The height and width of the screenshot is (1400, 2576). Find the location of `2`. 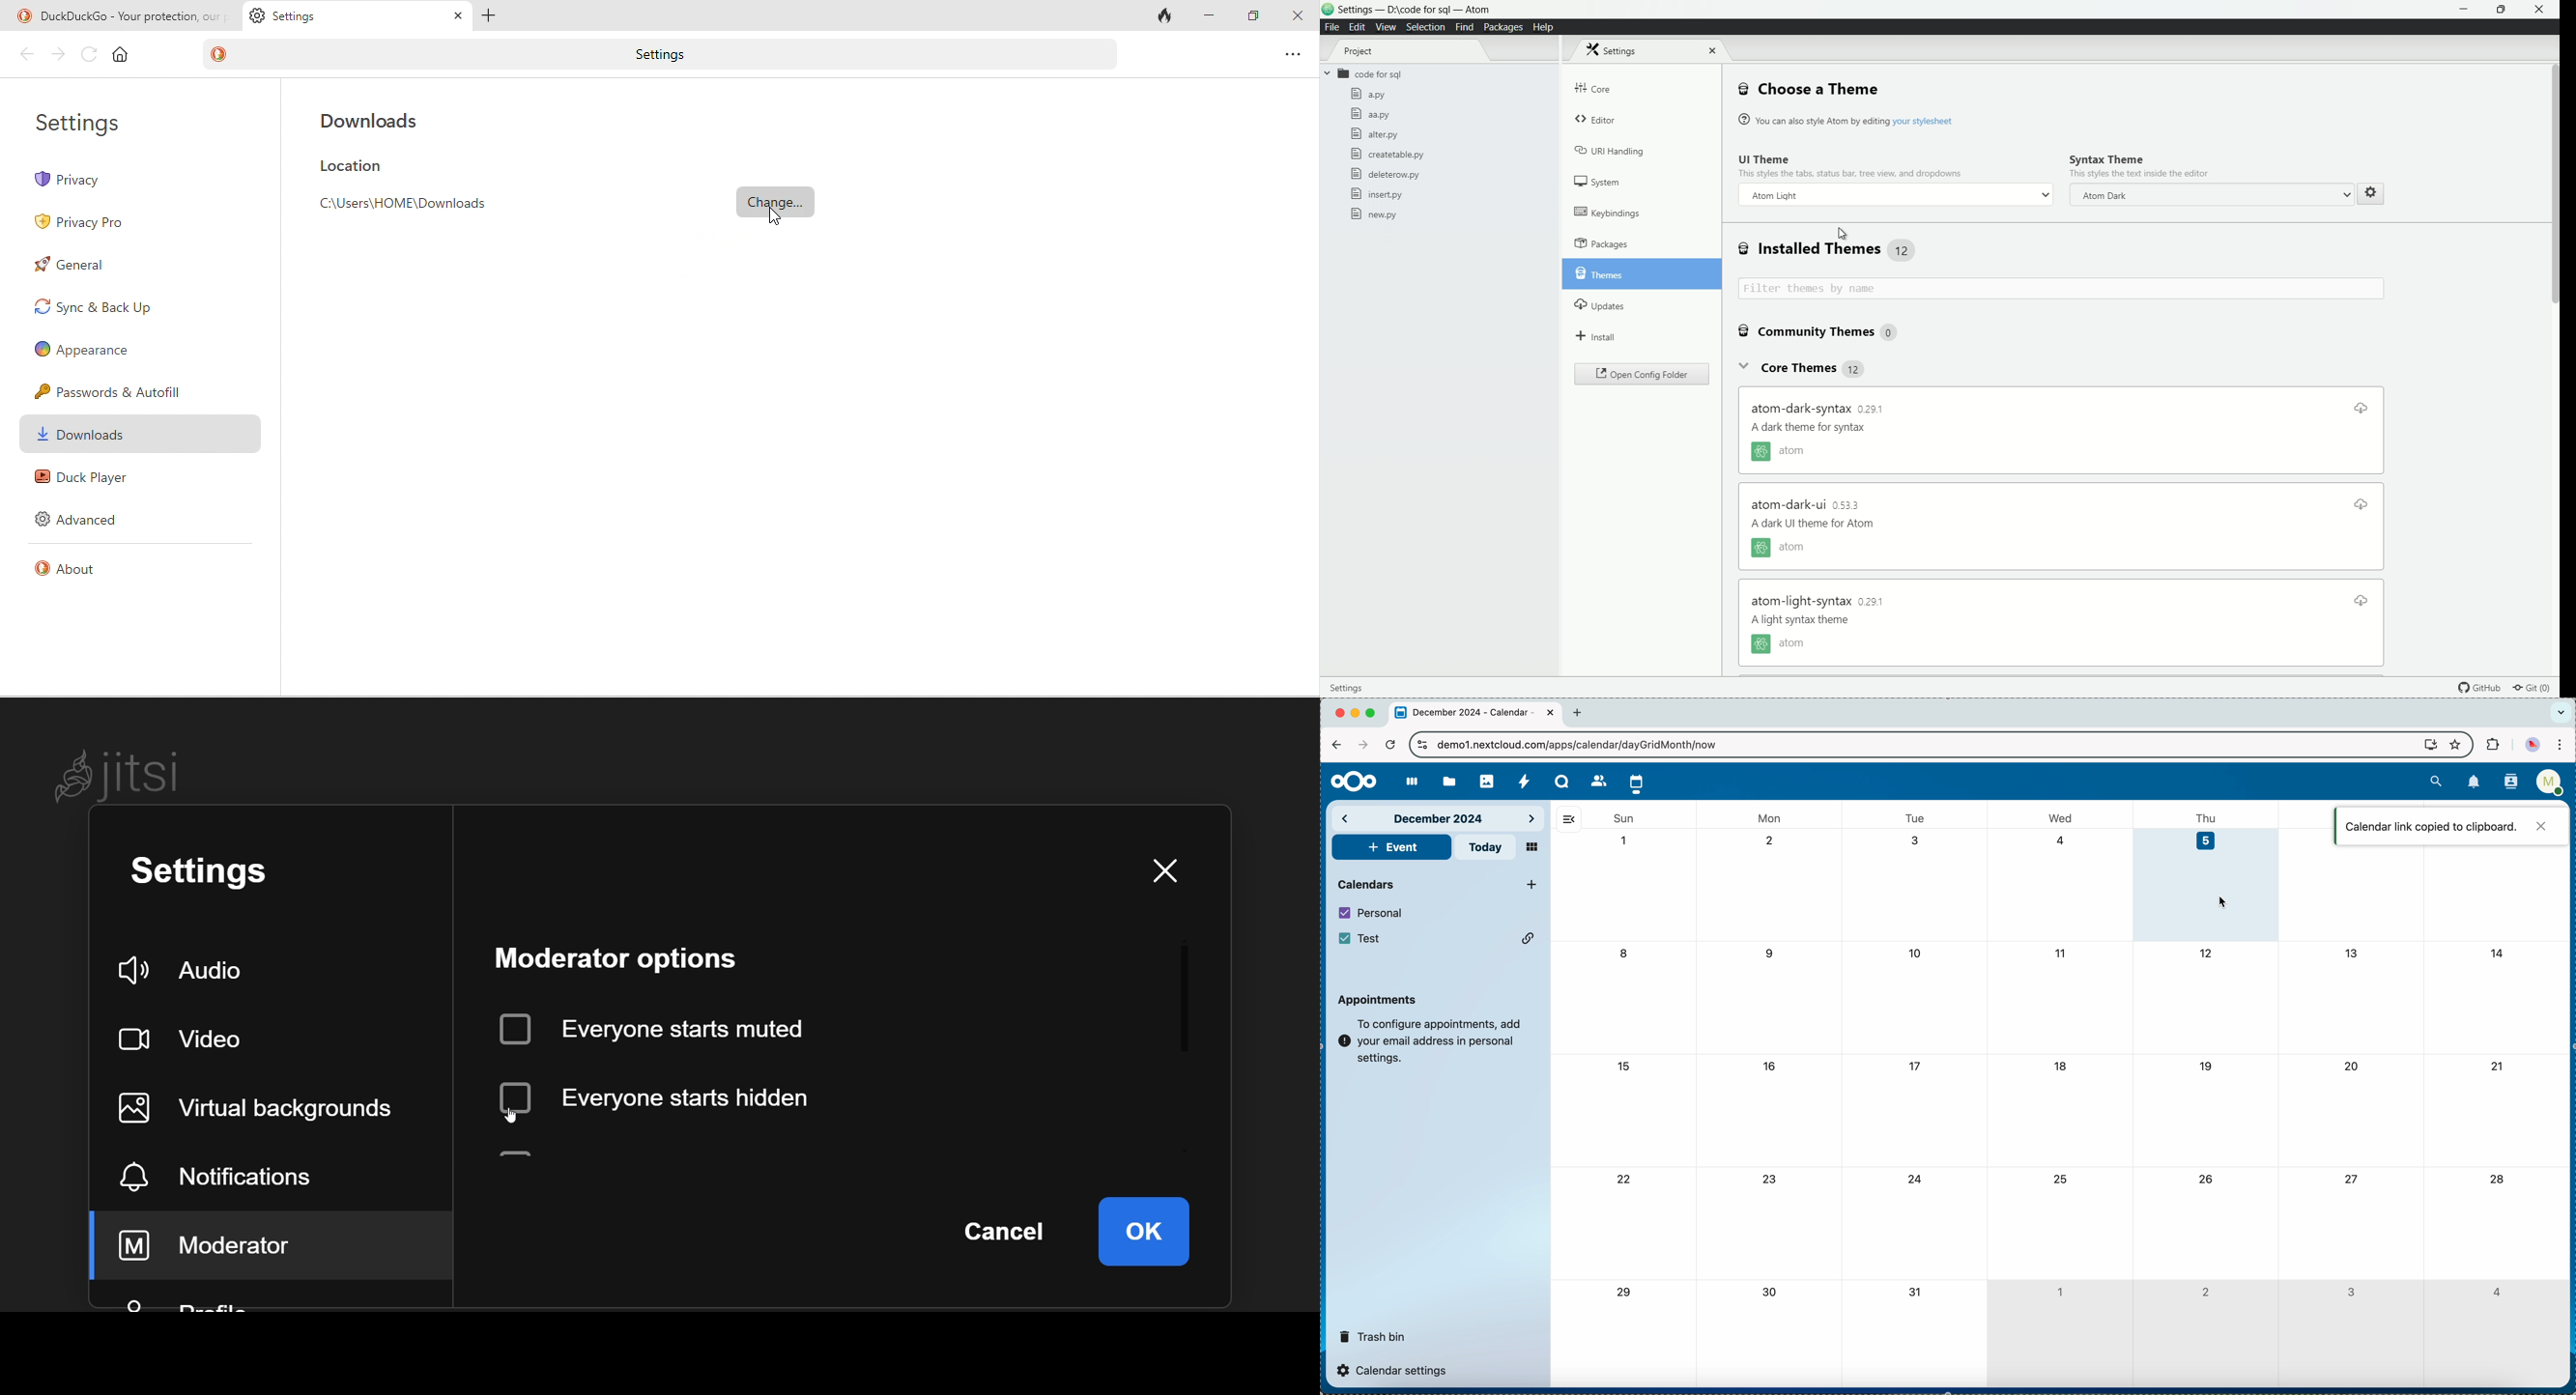

2 is located at coordinates (2206, 1291).